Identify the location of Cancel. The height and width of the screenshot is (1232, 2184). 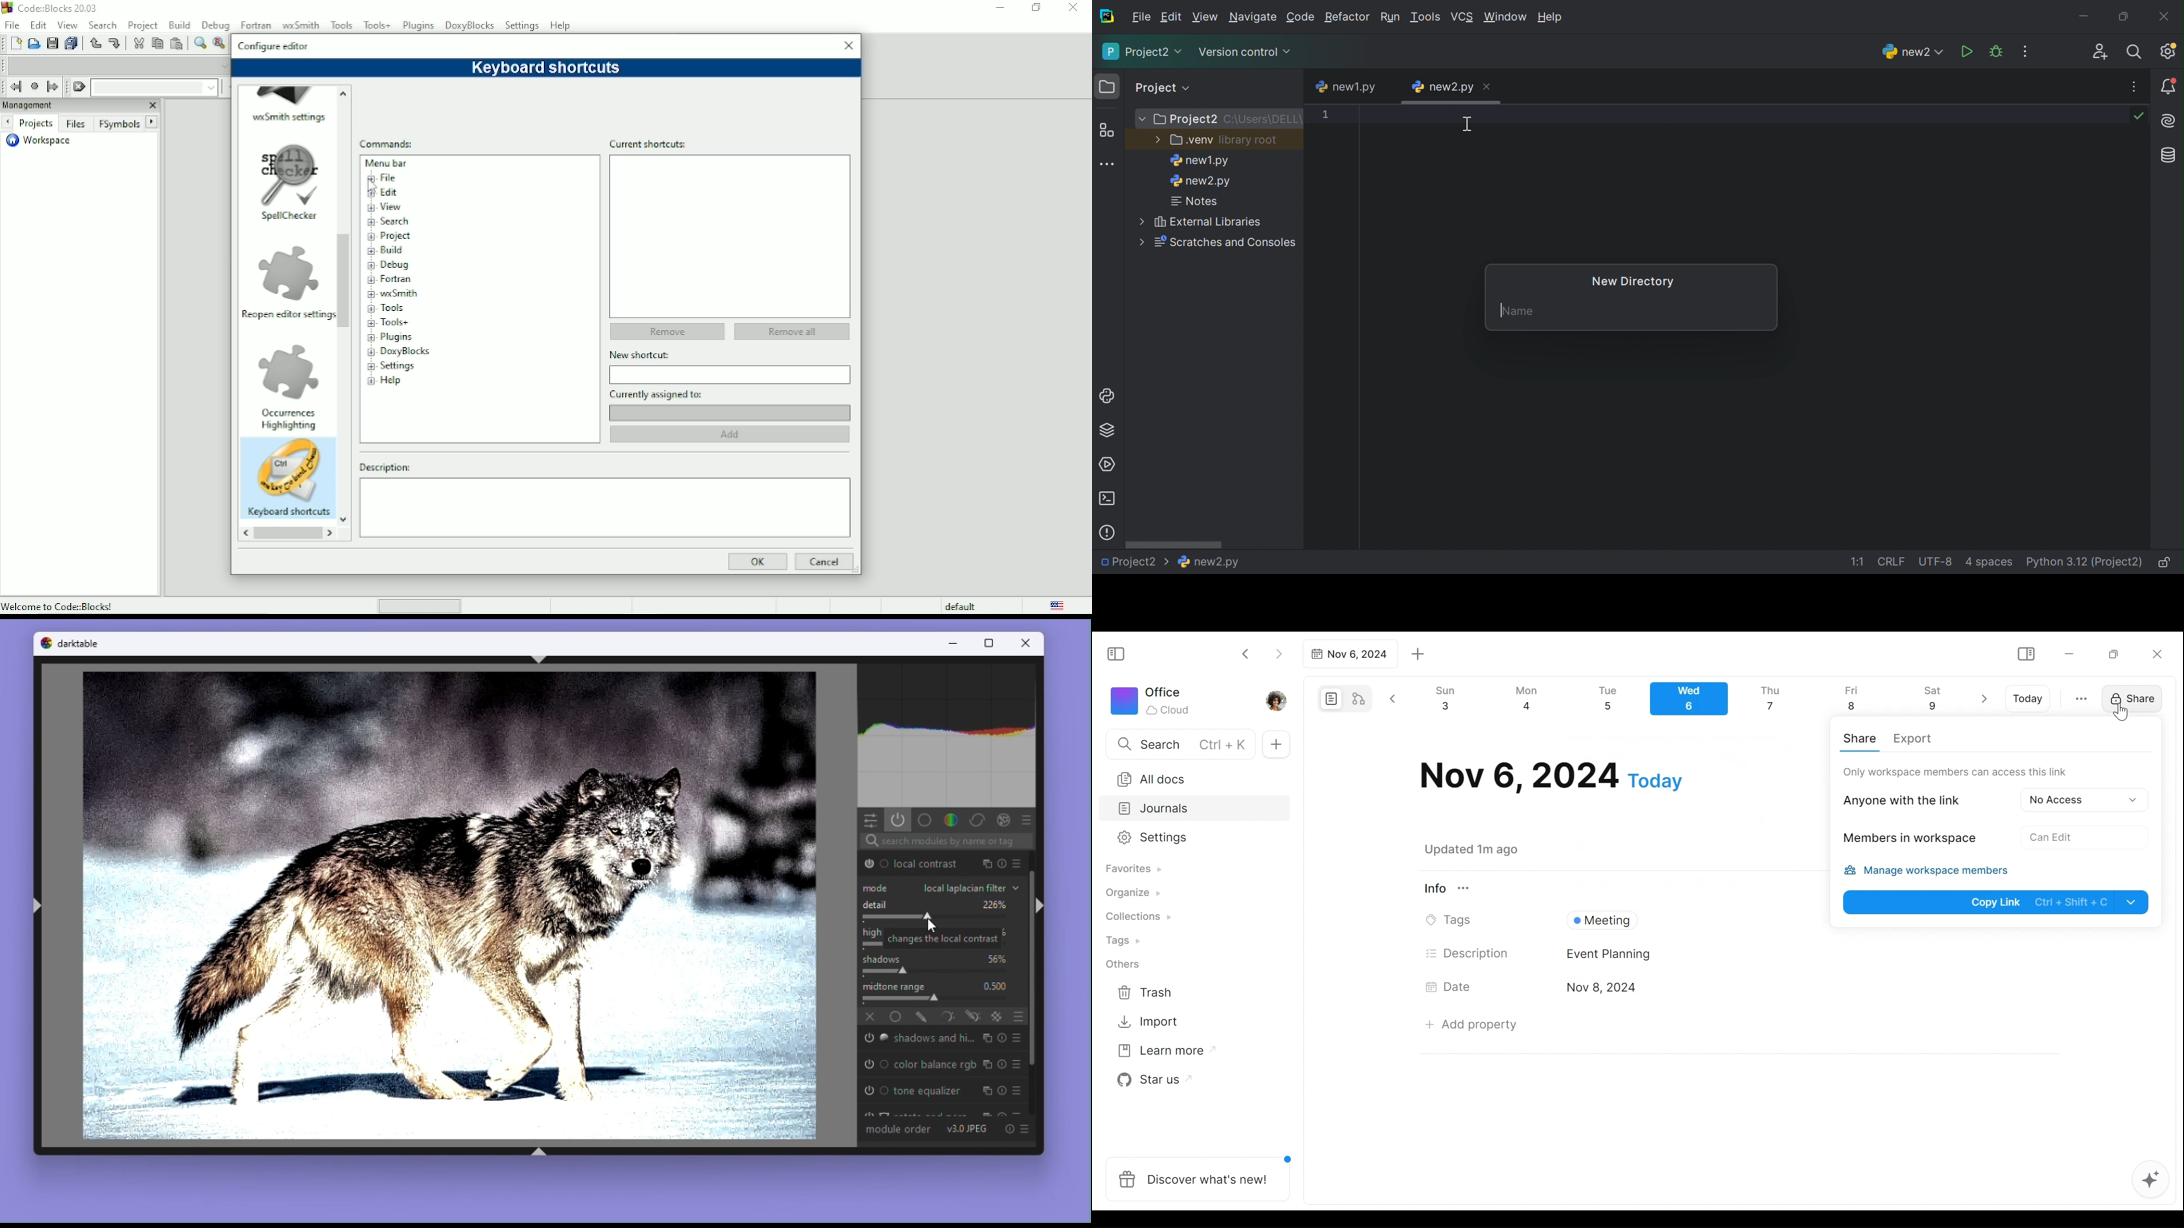
(824, 562).